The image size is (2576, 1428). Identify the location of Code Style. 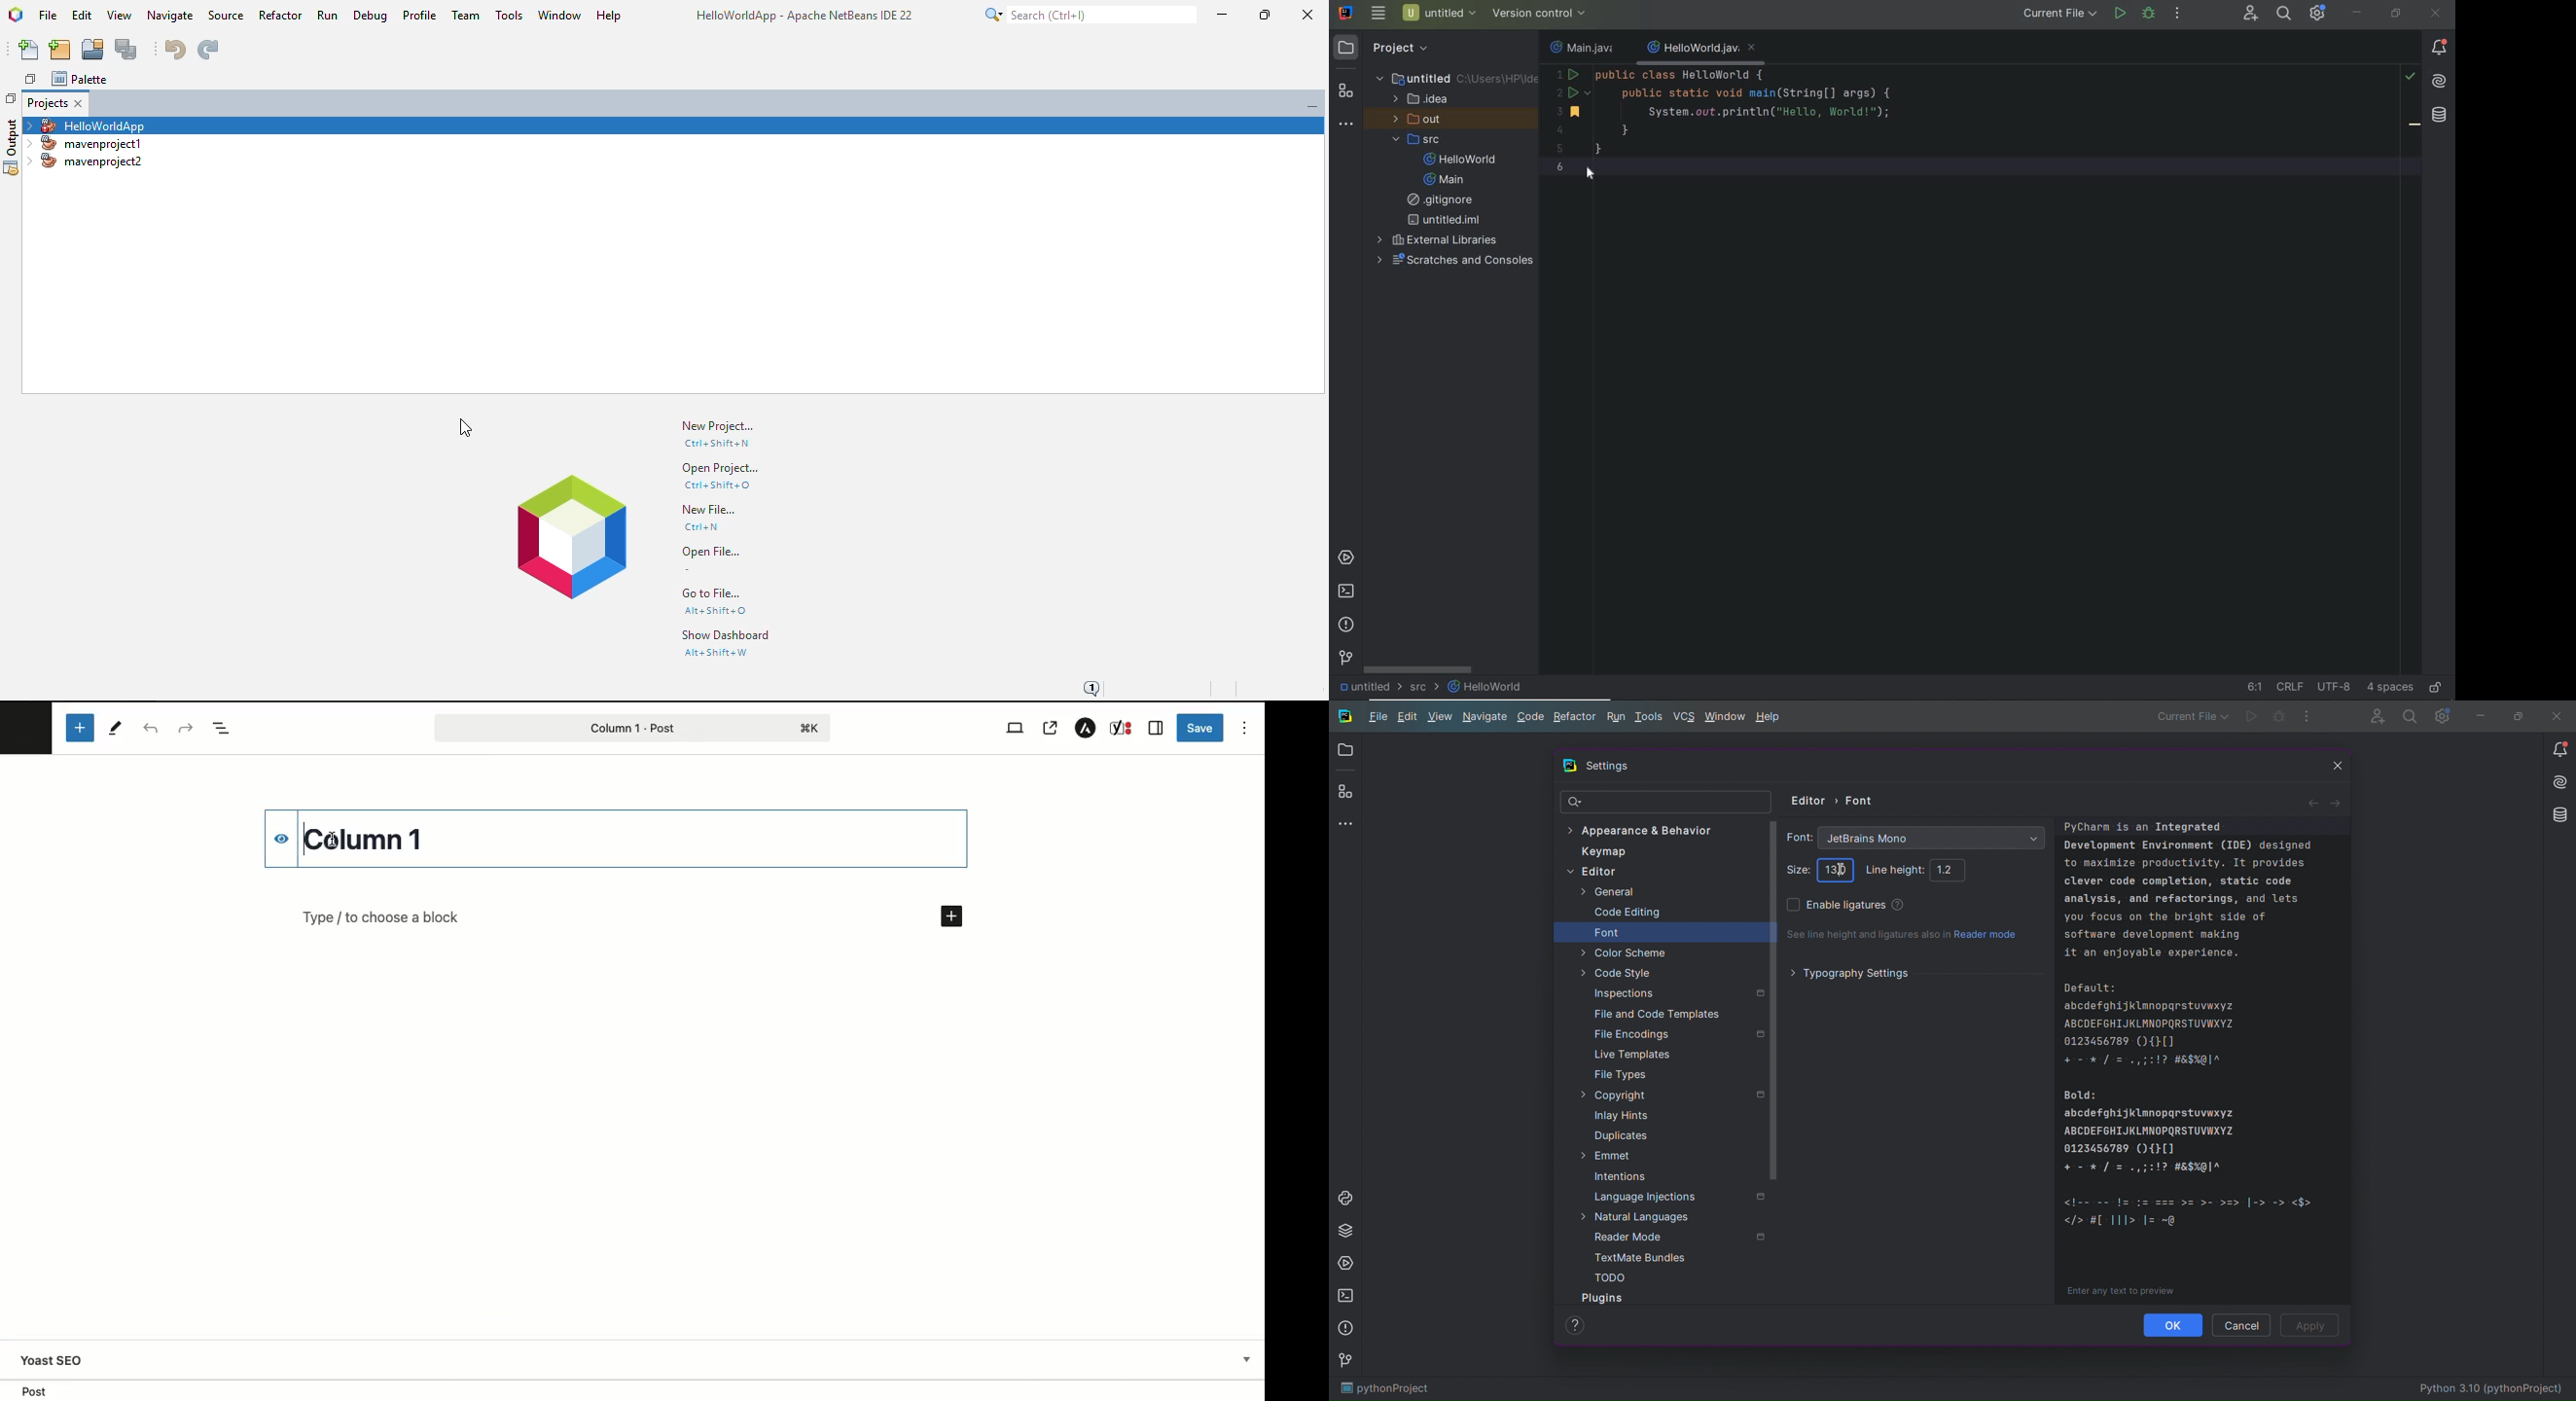
(1618, 973).